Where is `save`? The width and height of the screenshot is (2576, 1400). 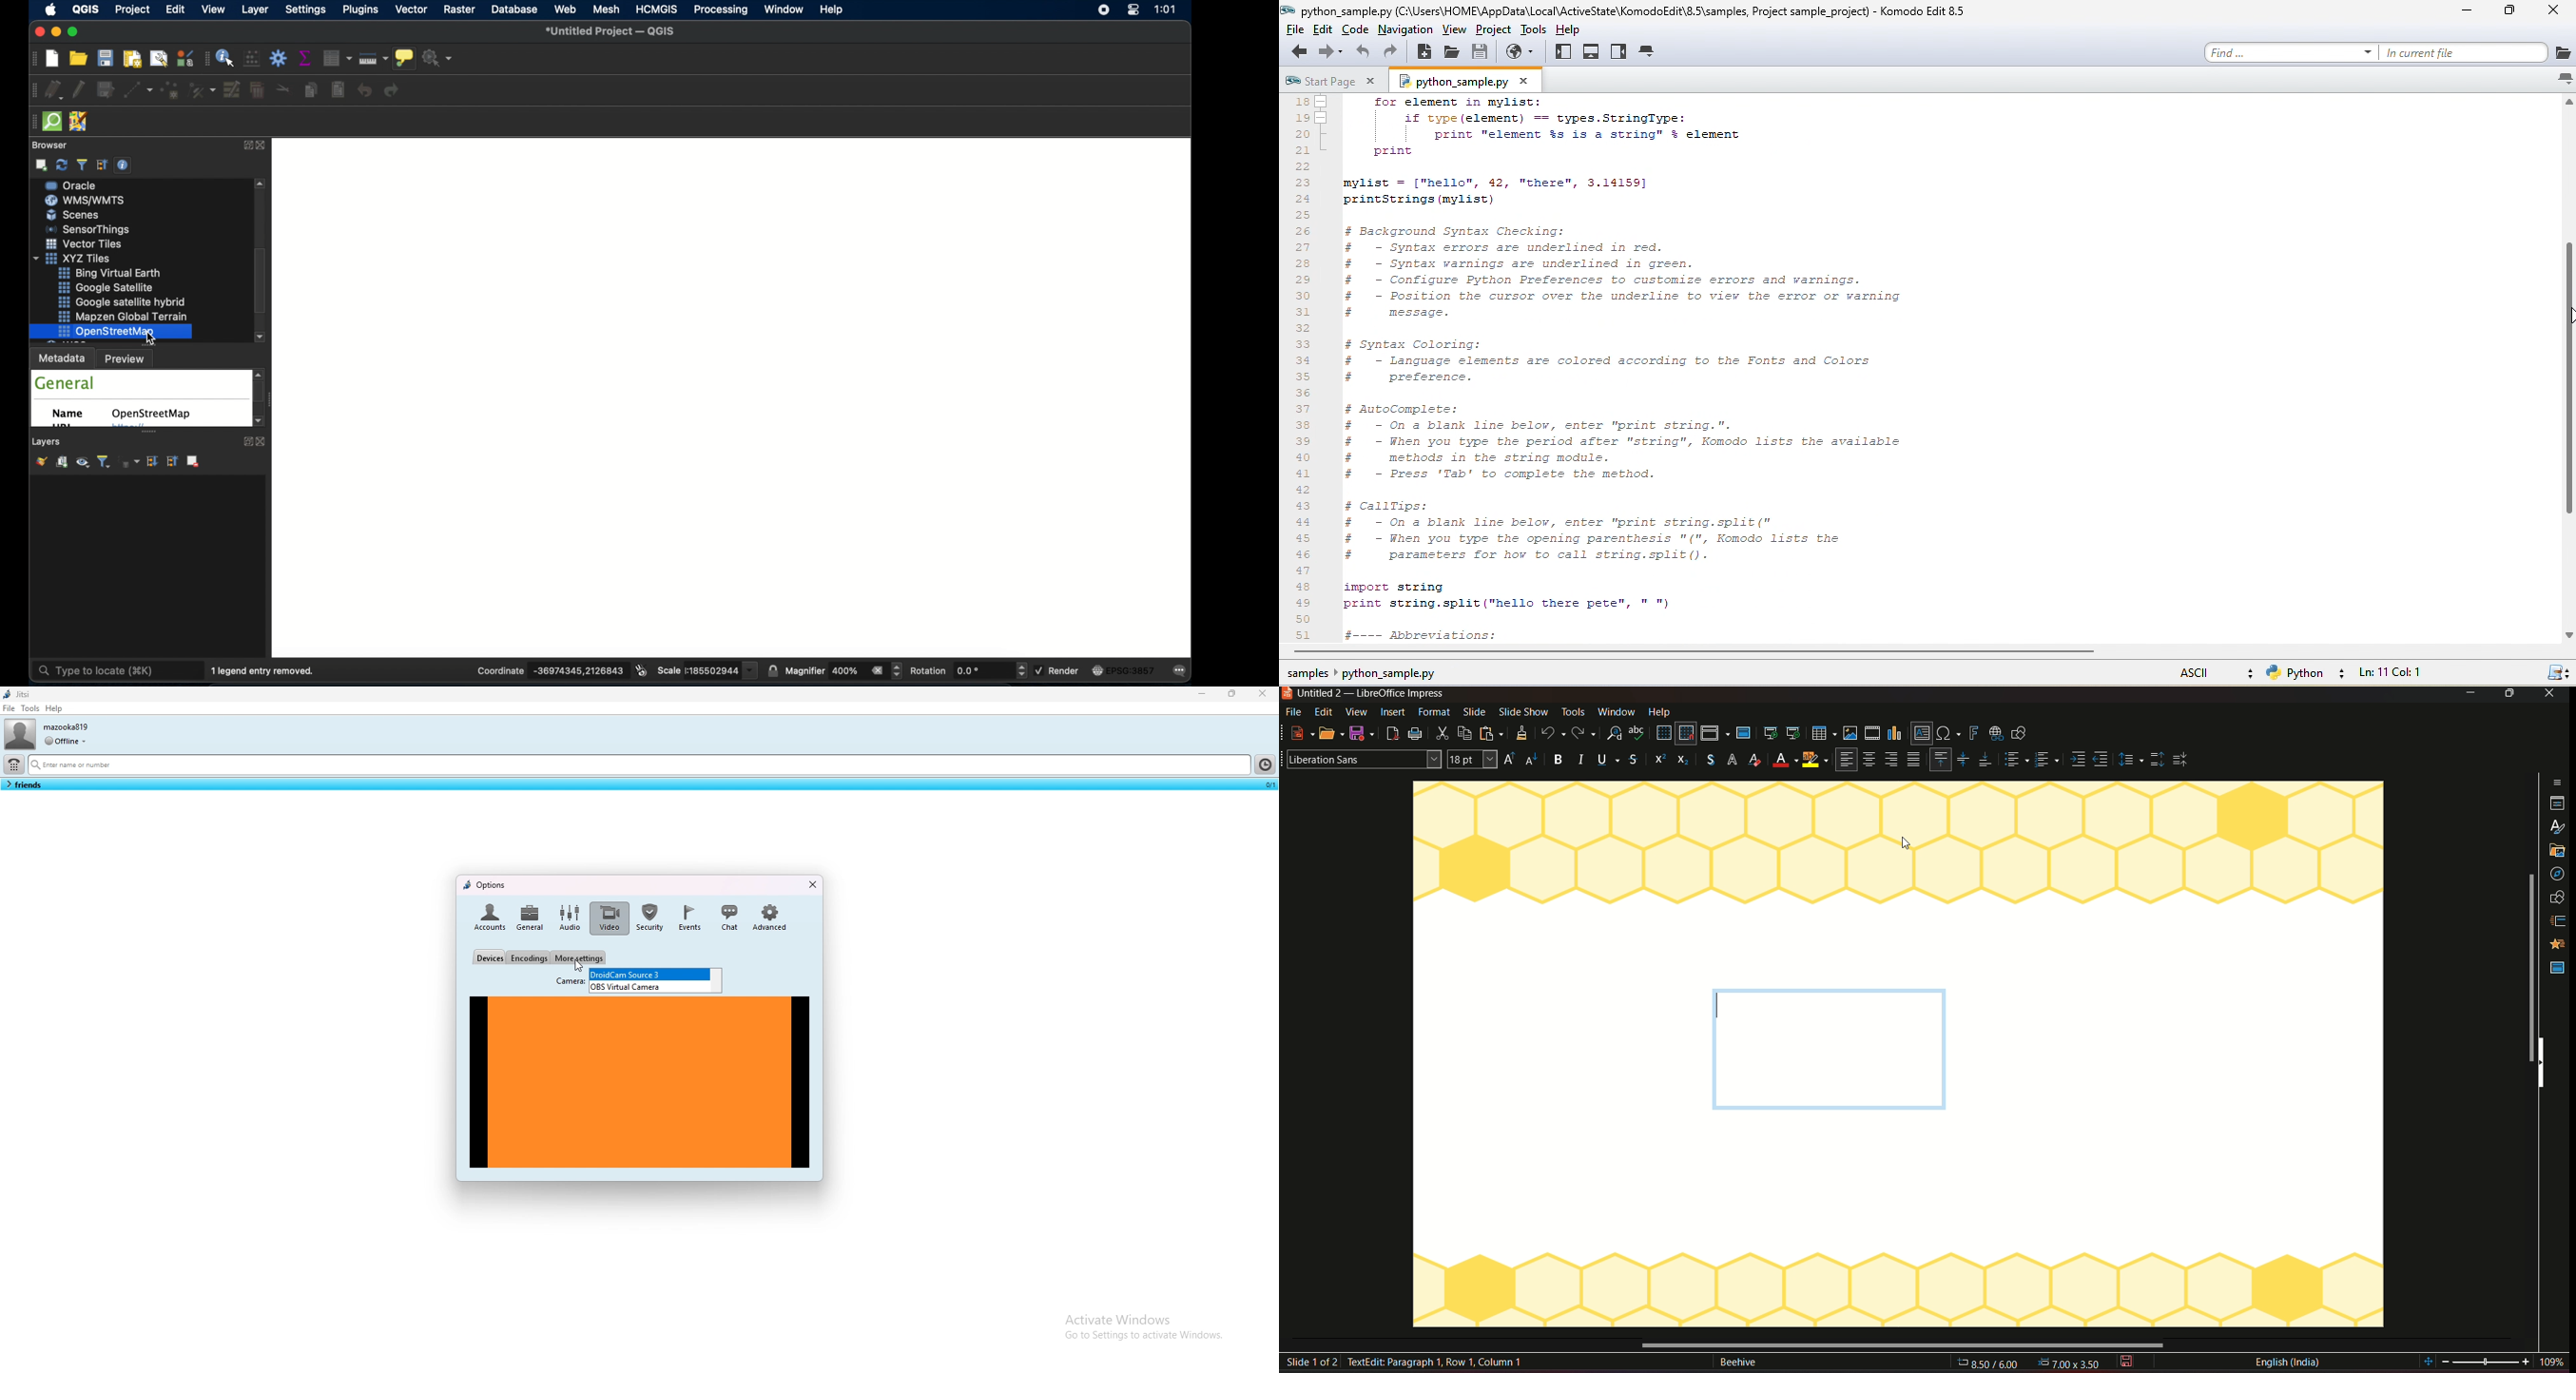
save is located at coordinates (1362, 733).